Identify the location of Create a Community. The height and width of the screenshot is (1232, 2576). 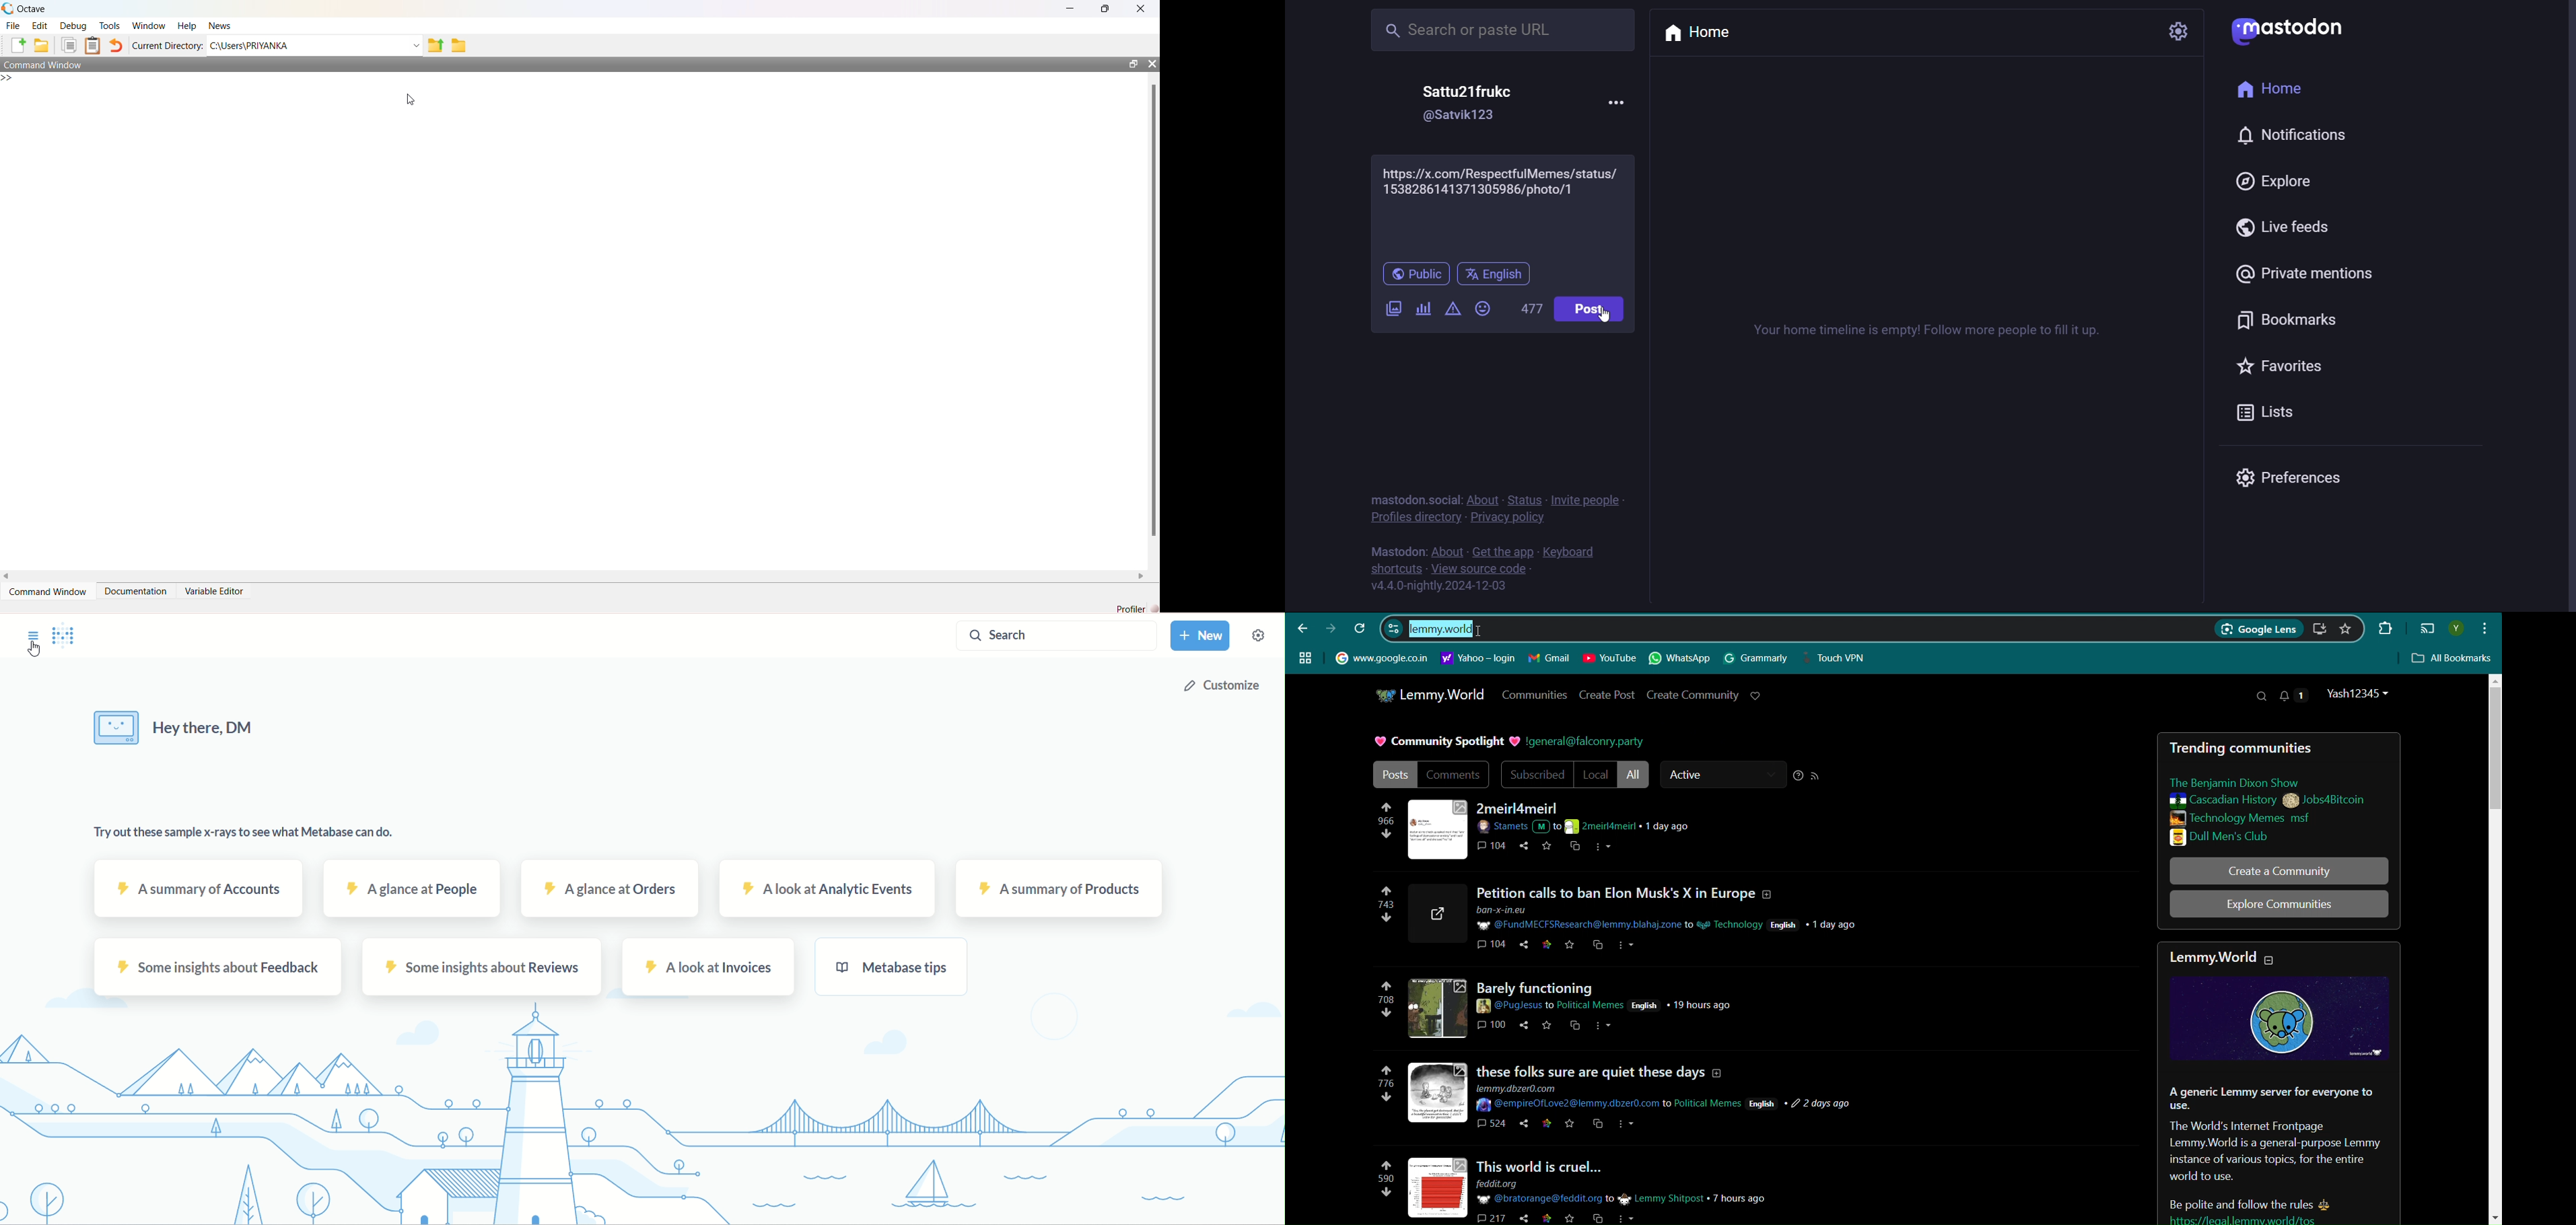
(2279, 871).